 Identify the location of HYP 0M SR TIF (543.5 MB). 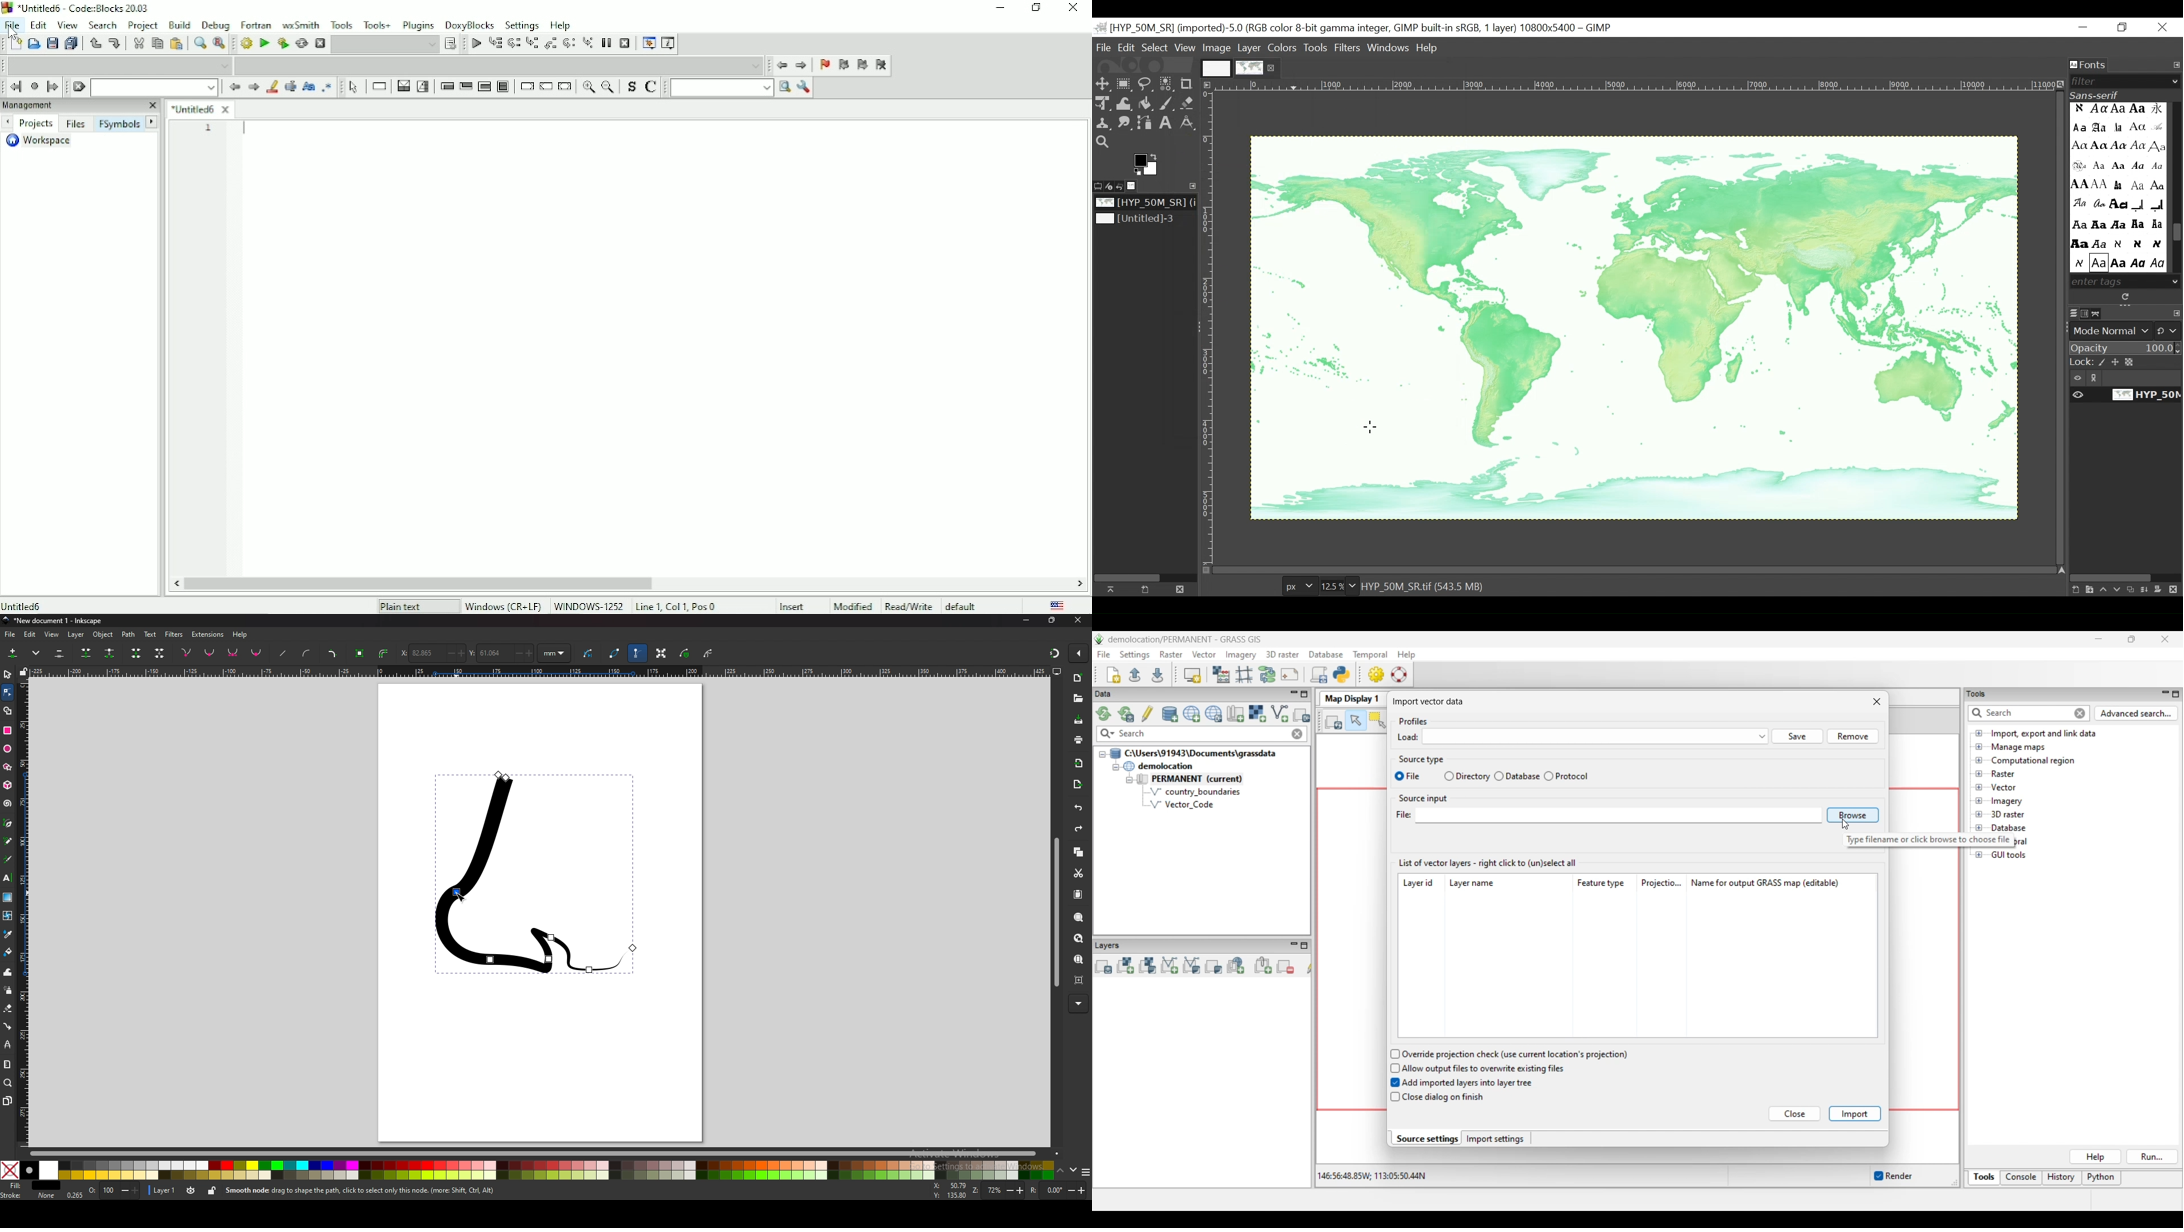
(1425, 586).